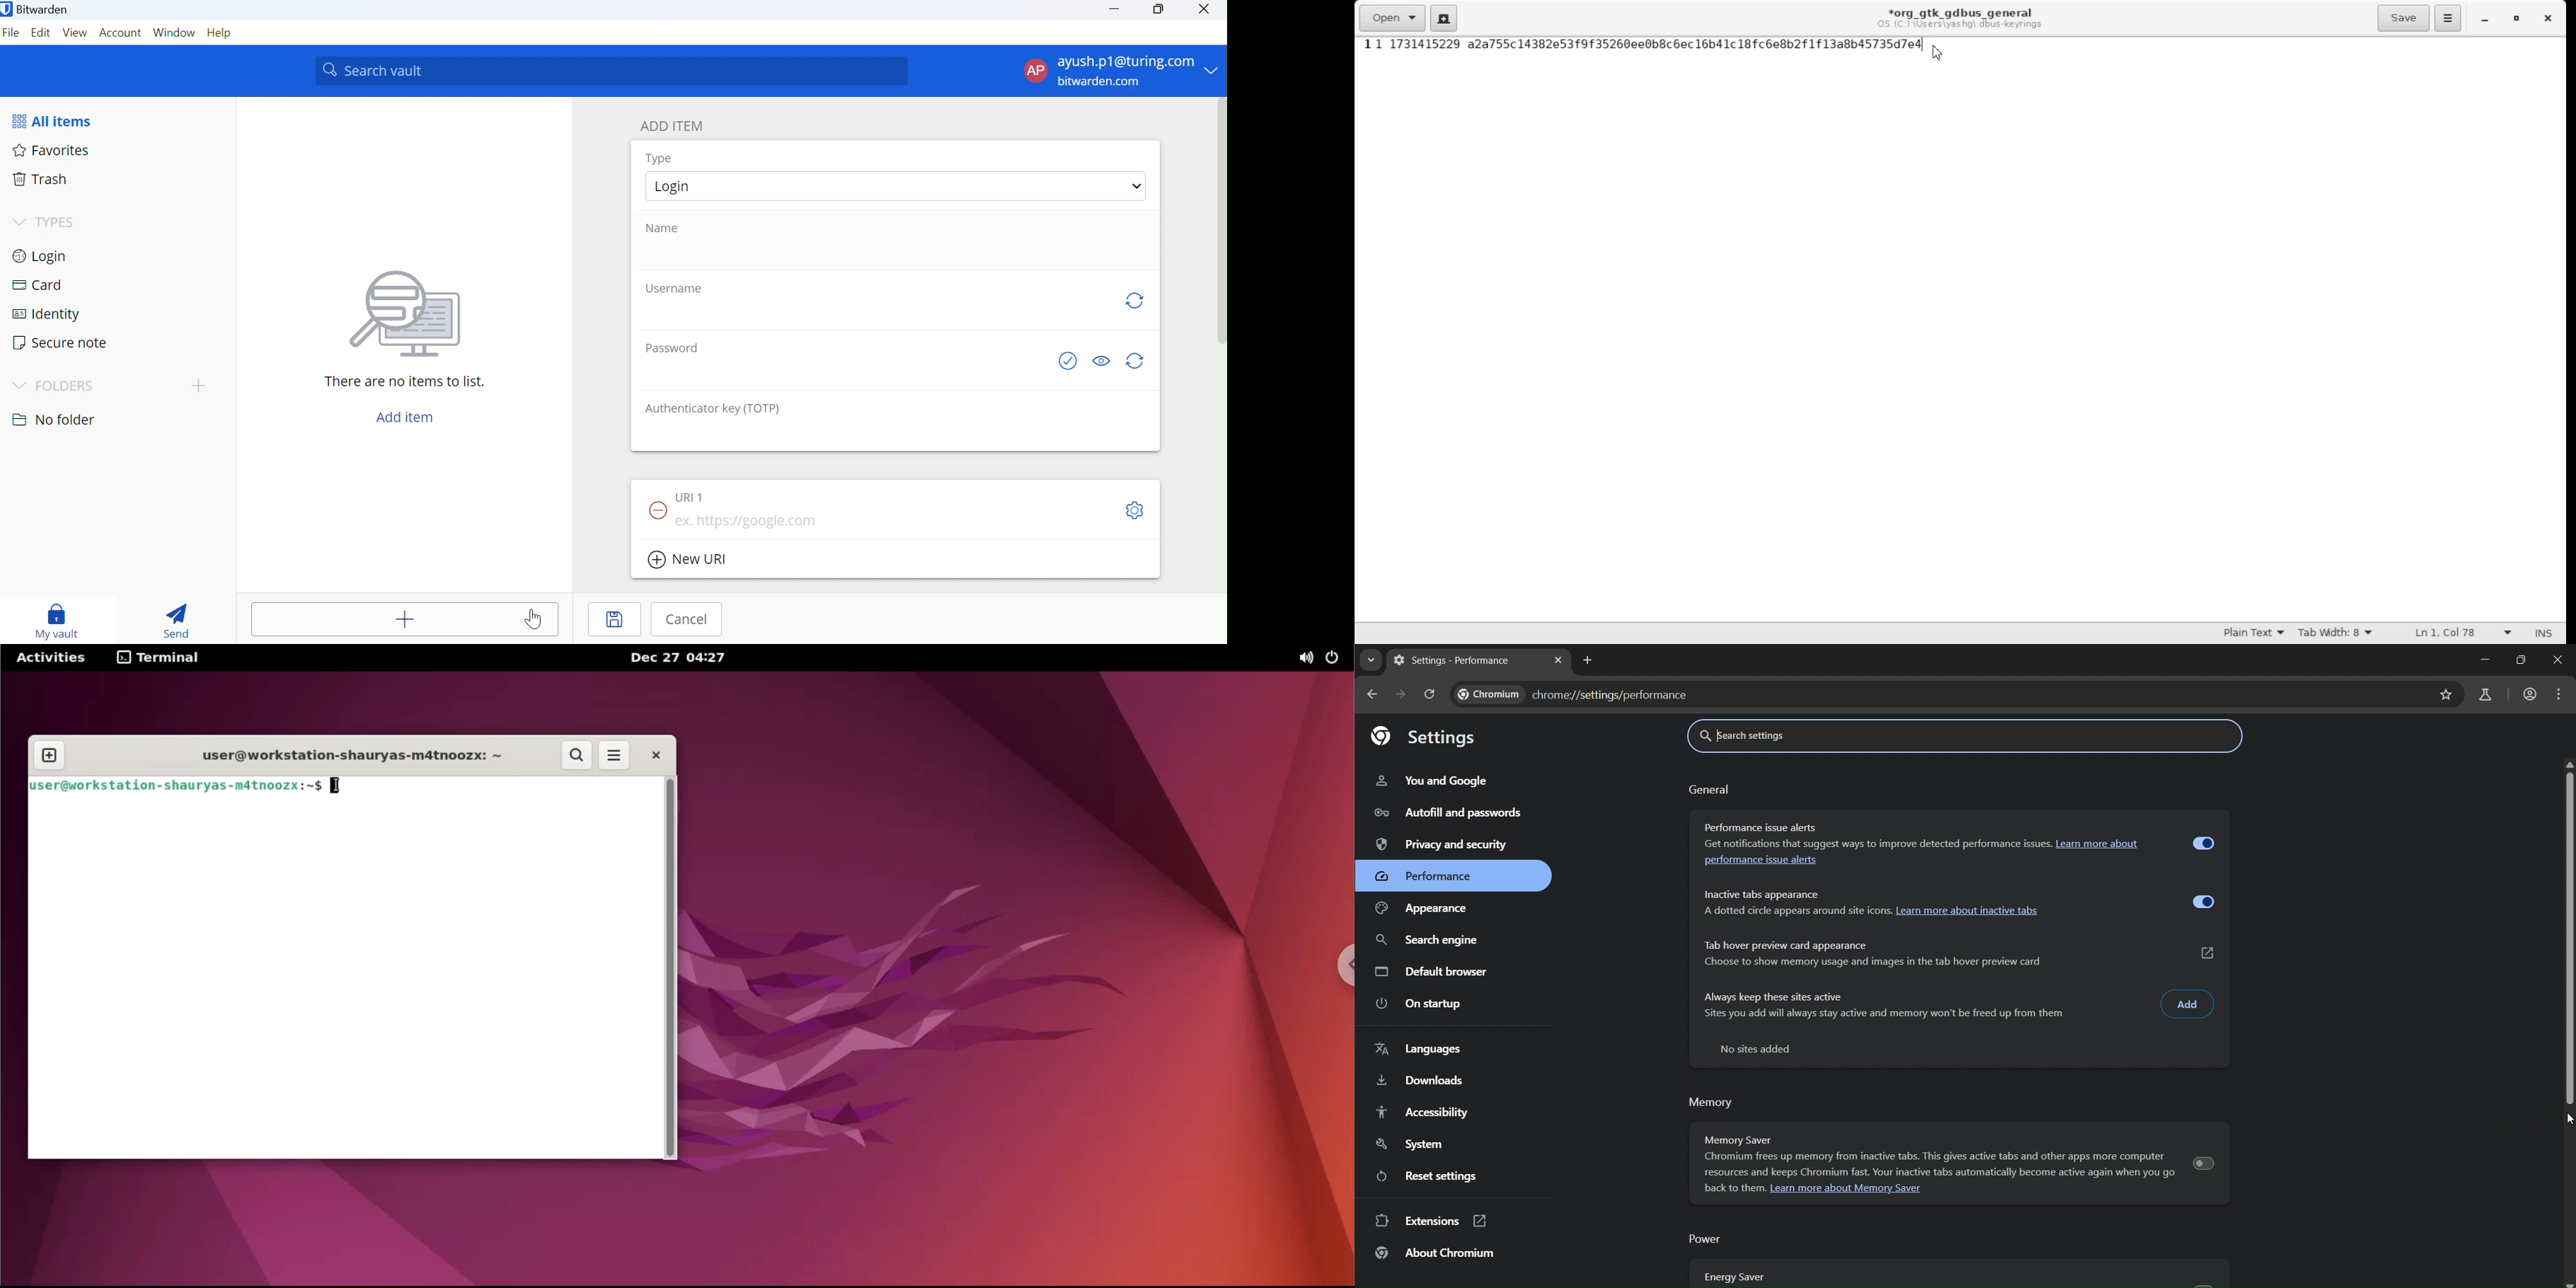 This screenshot has width=2576, height=1288. I want to click on privacy and security, so click(1447, 844).